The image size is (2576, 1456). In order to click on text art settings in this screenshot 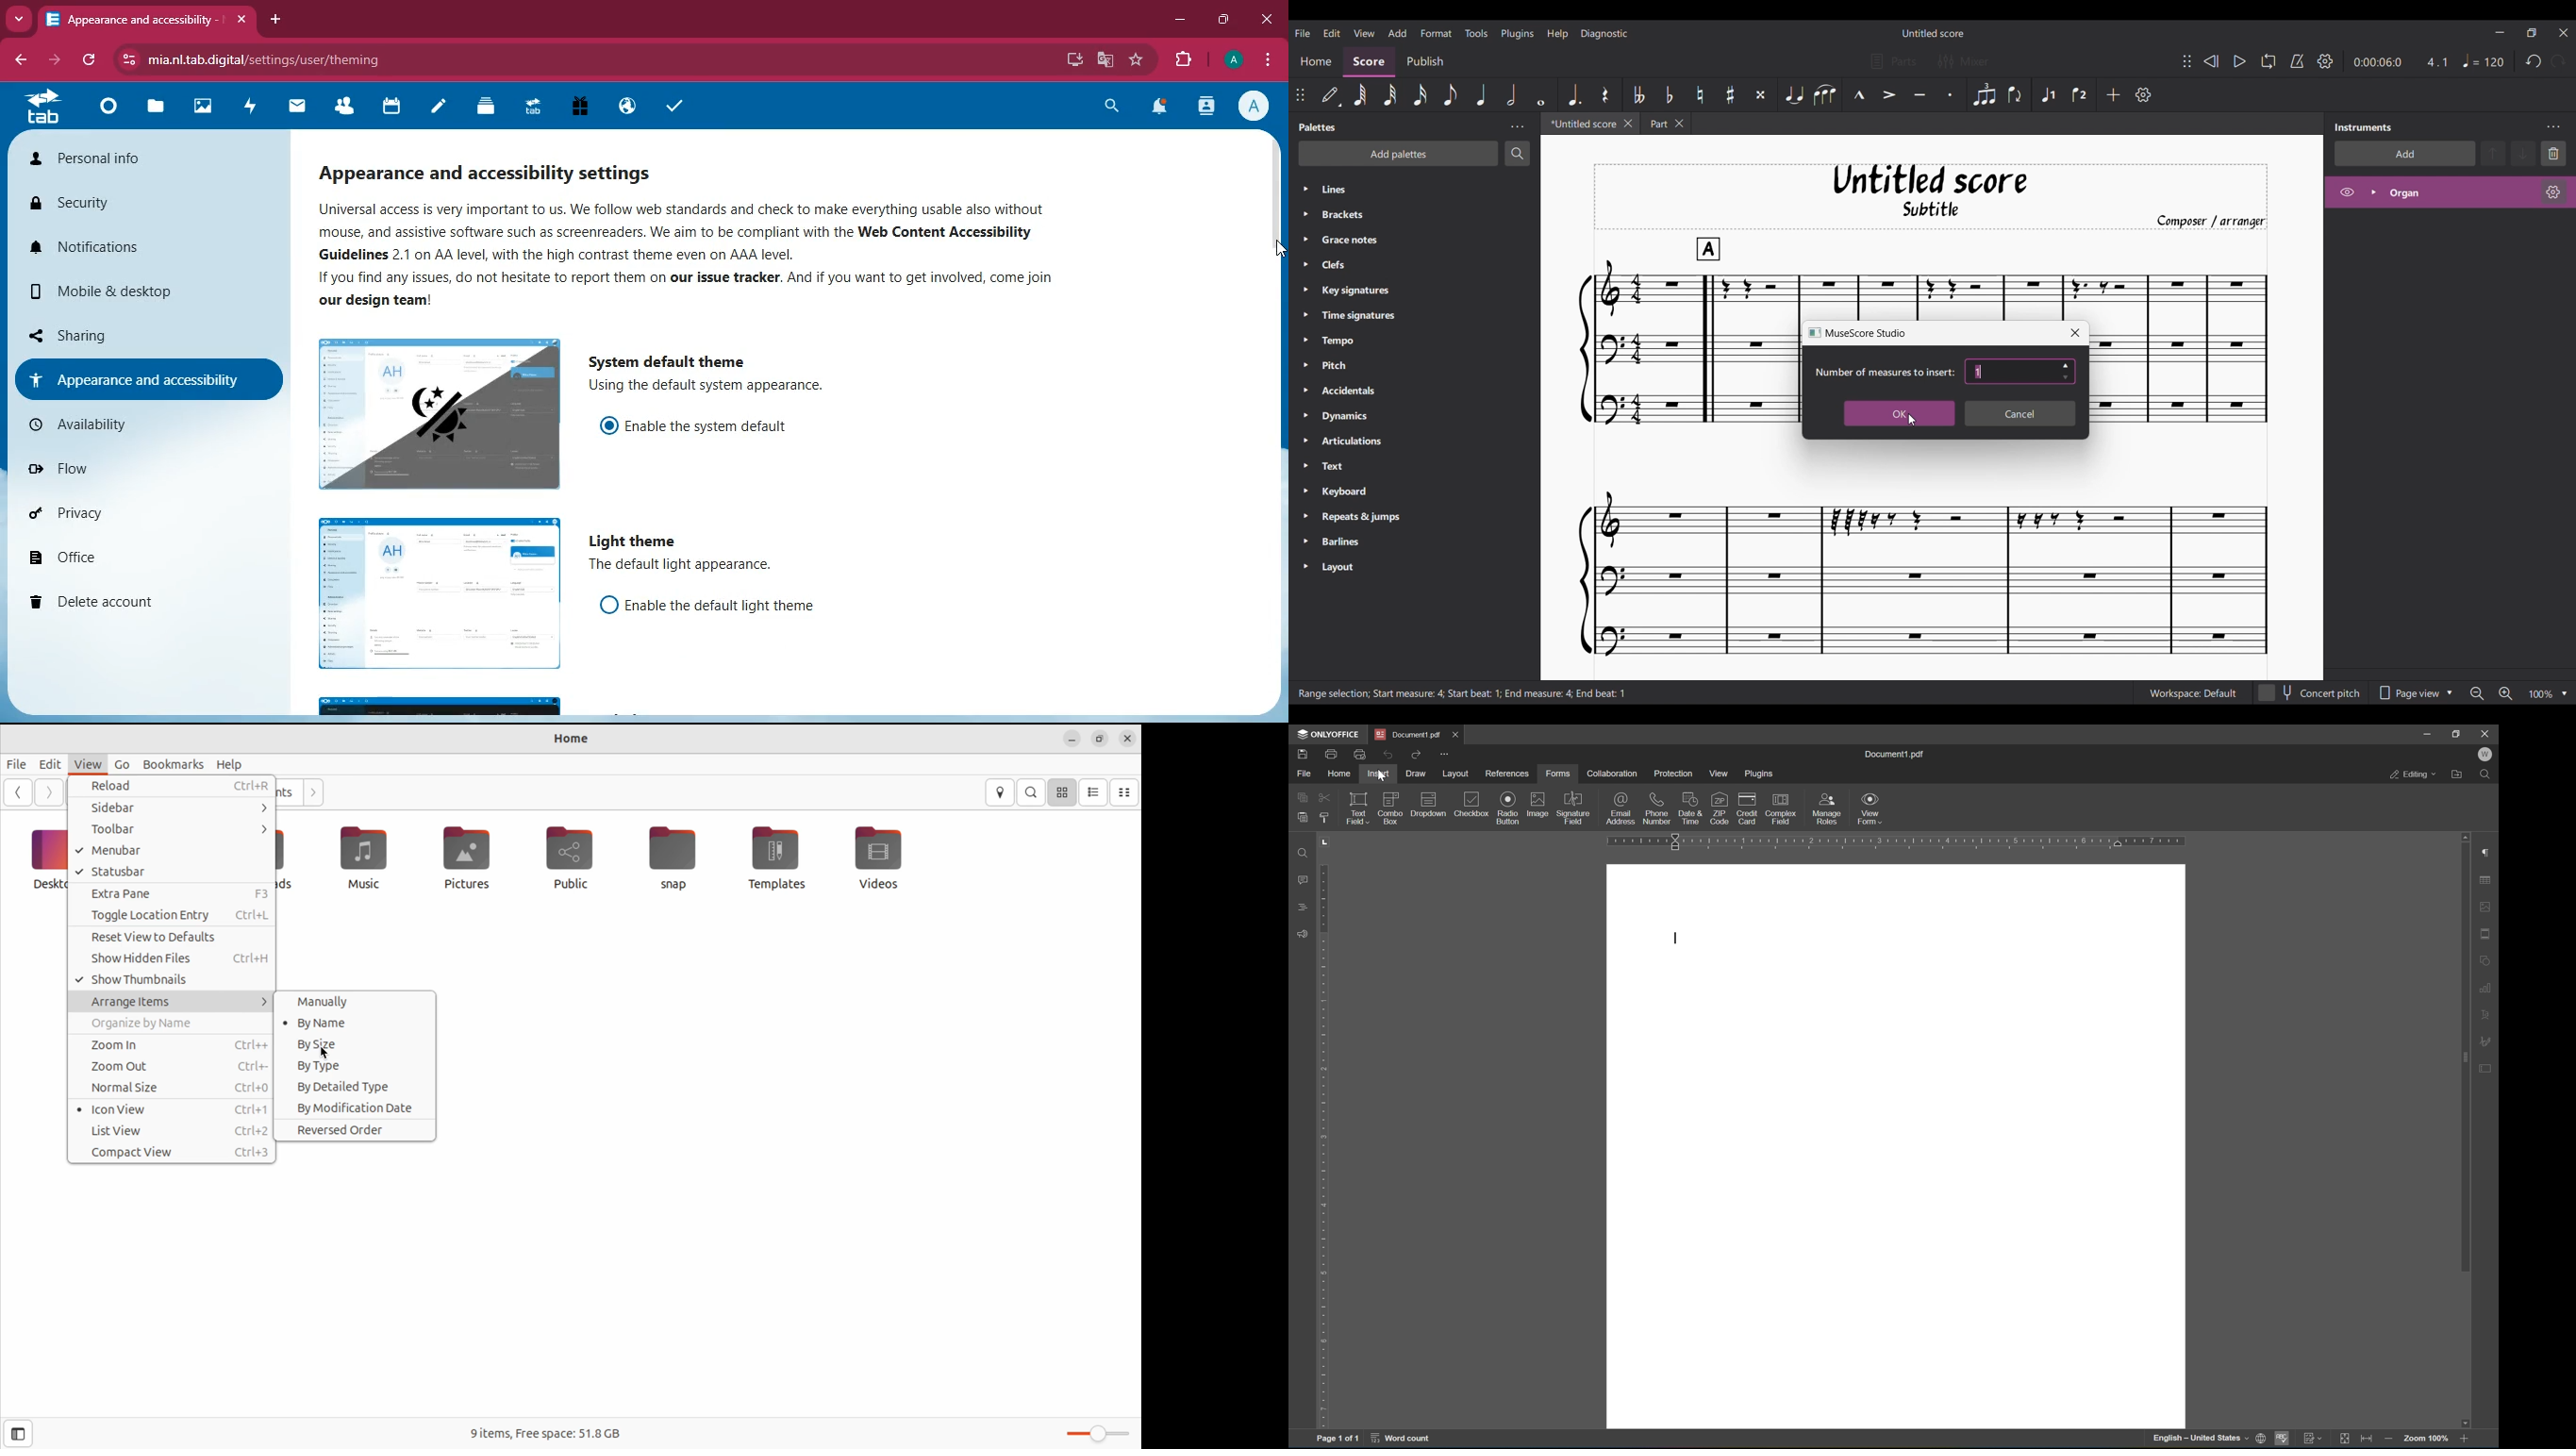, I will do `click(2486, 1016)`.